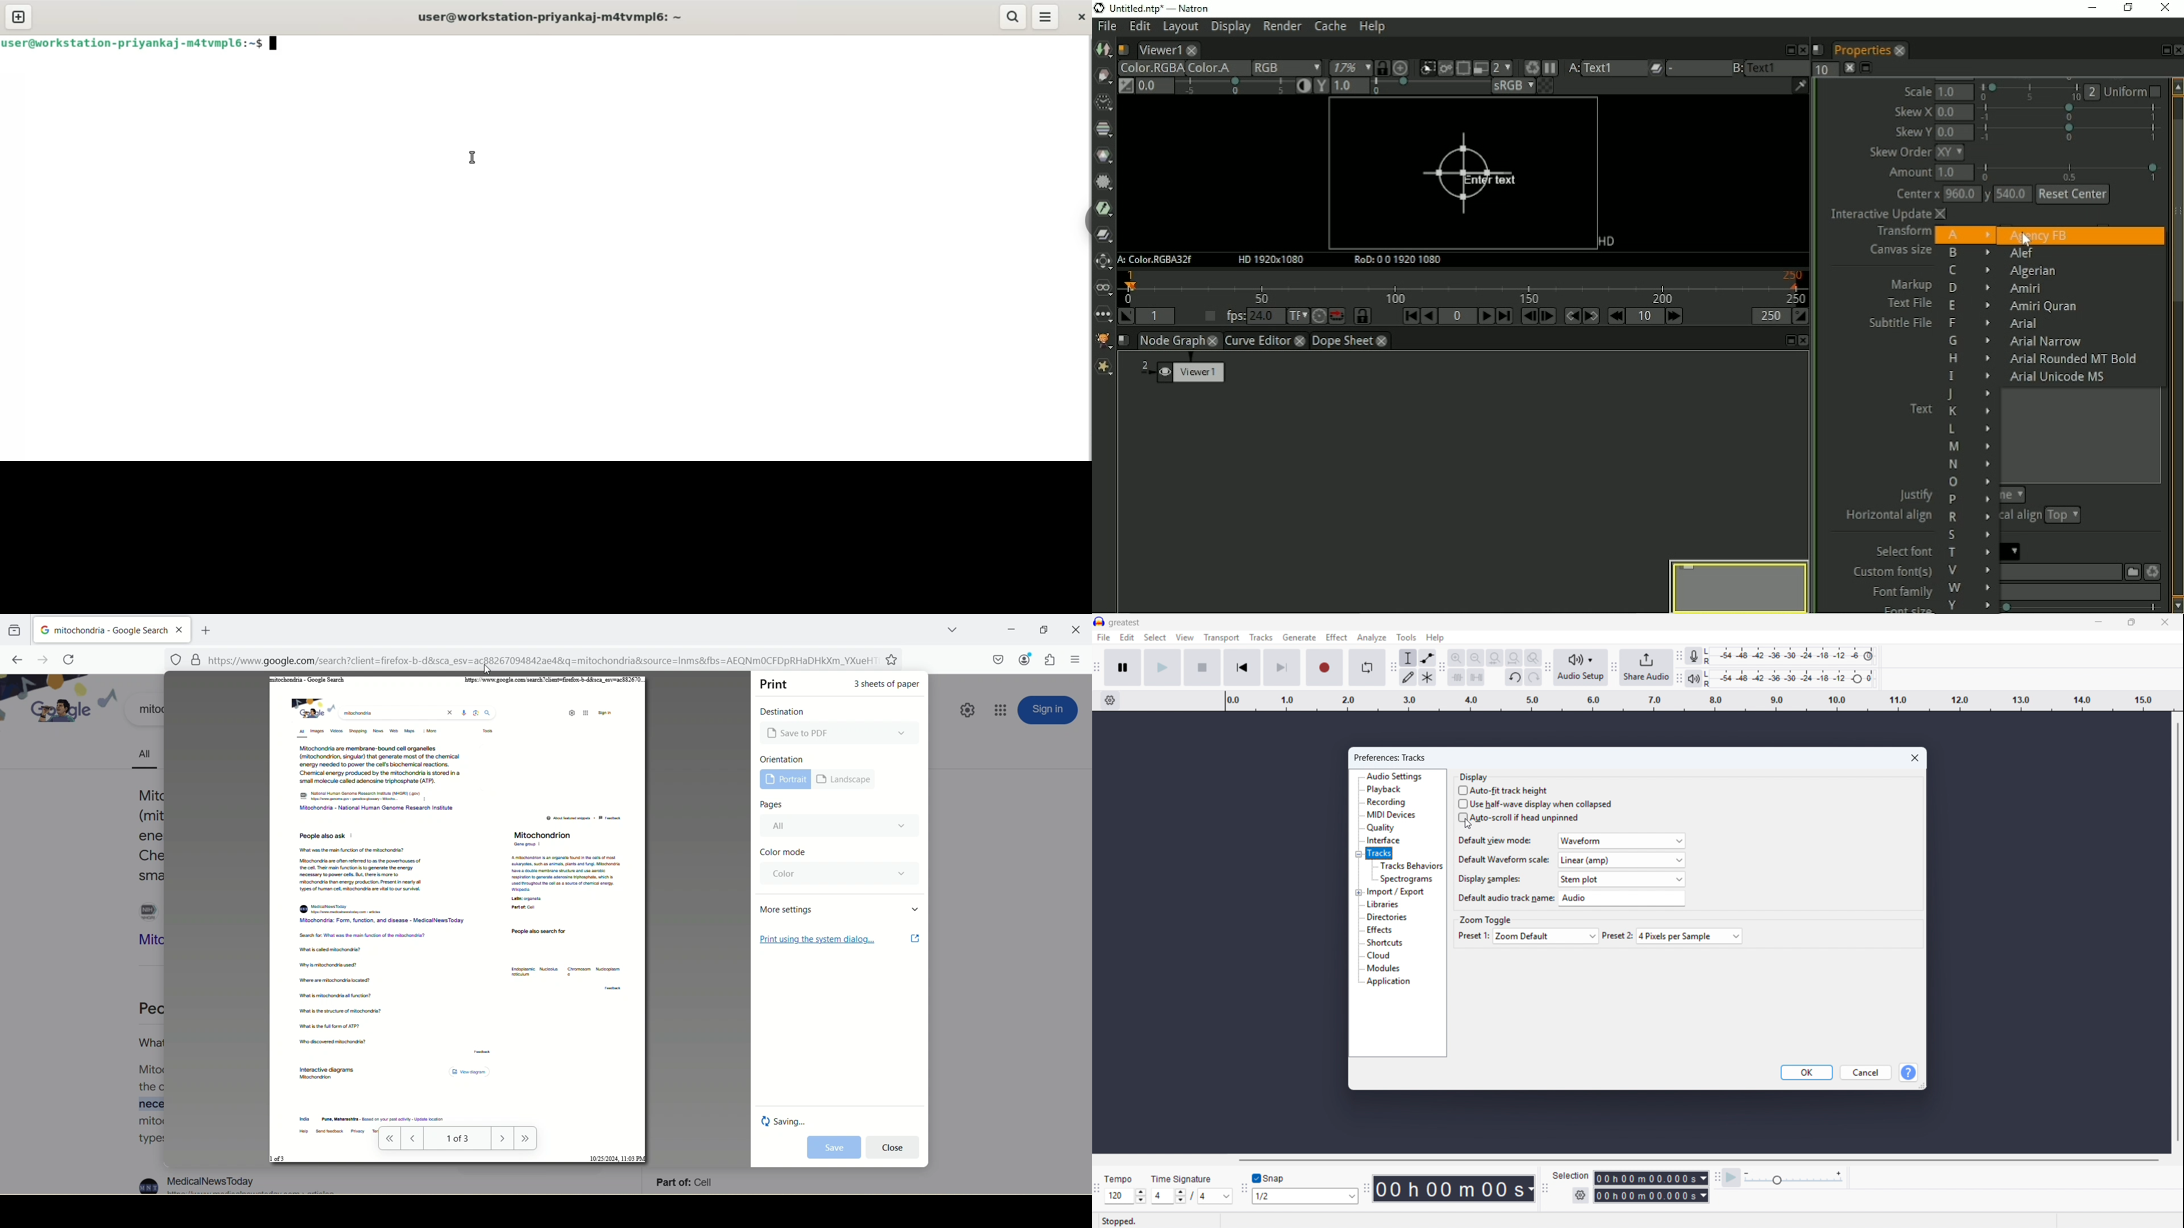 This screenshot has height=1232, width=2184. What do you see at coordinates (1458, 658) in the screenshot?
I see `Zoom in ` at bounding box center [1458, 658].